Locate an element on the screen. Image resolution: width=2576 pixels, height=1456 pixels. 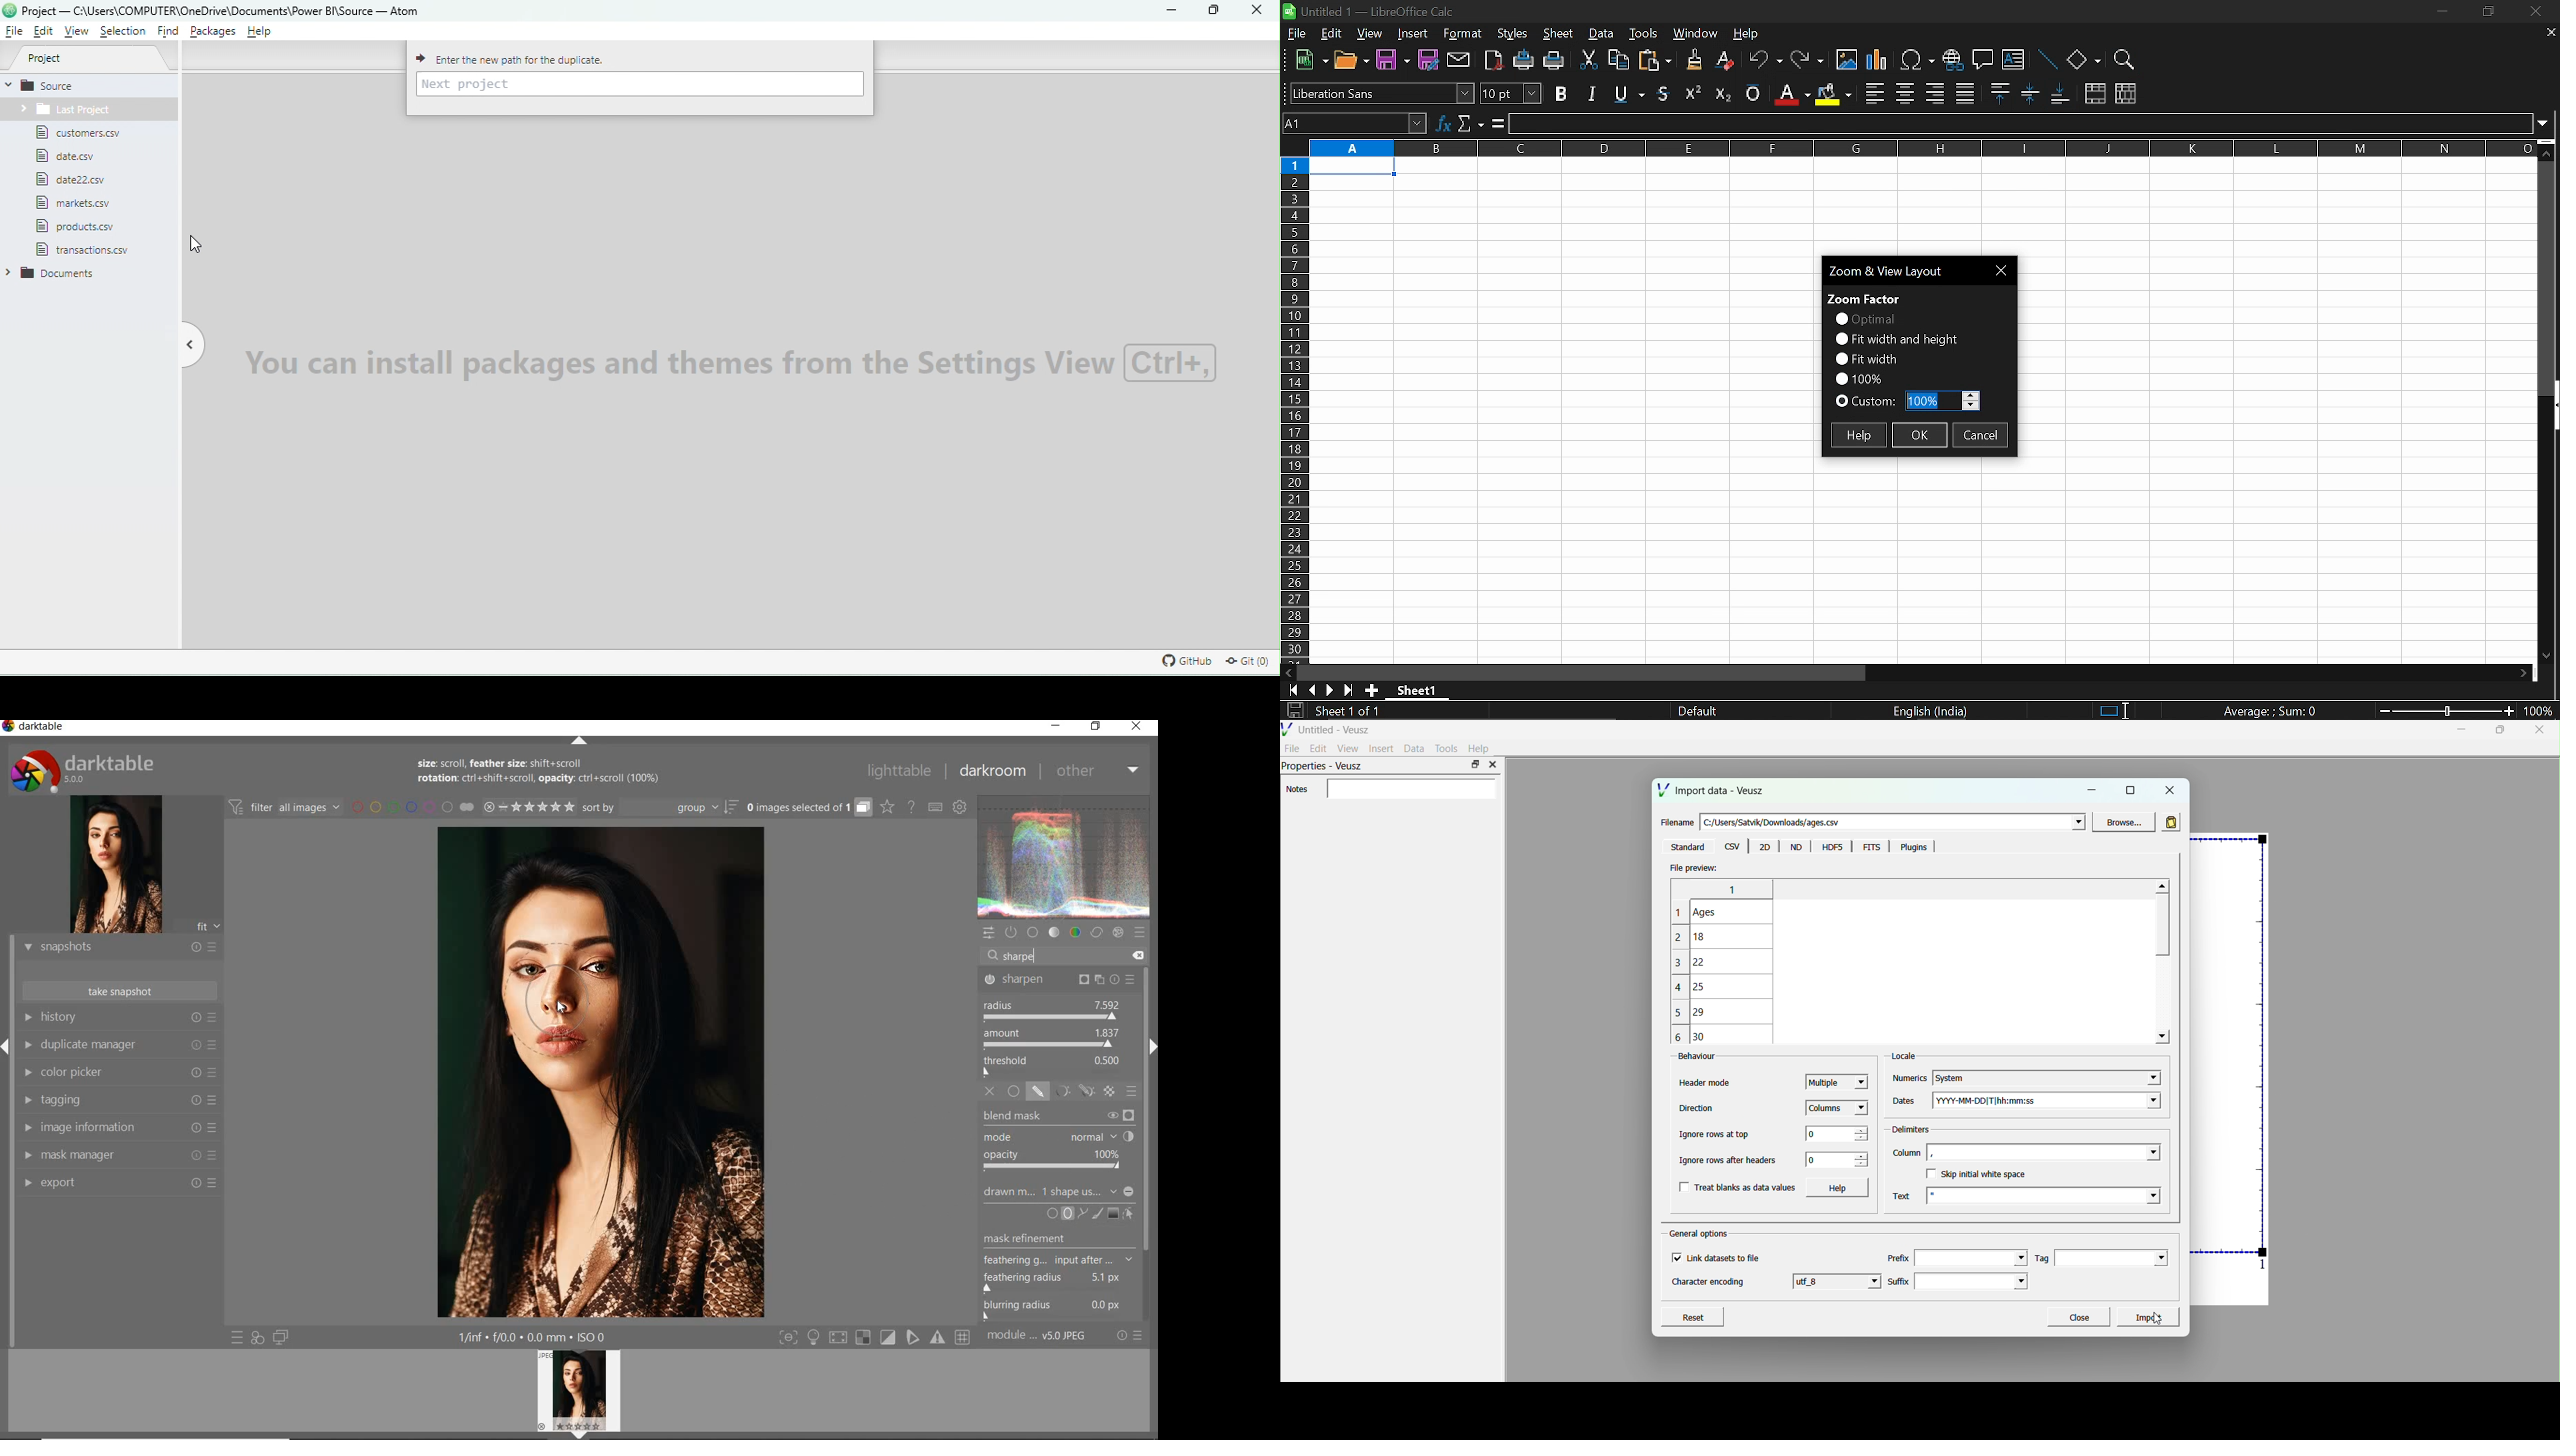
sign  is located at coordinates (840, 1339).